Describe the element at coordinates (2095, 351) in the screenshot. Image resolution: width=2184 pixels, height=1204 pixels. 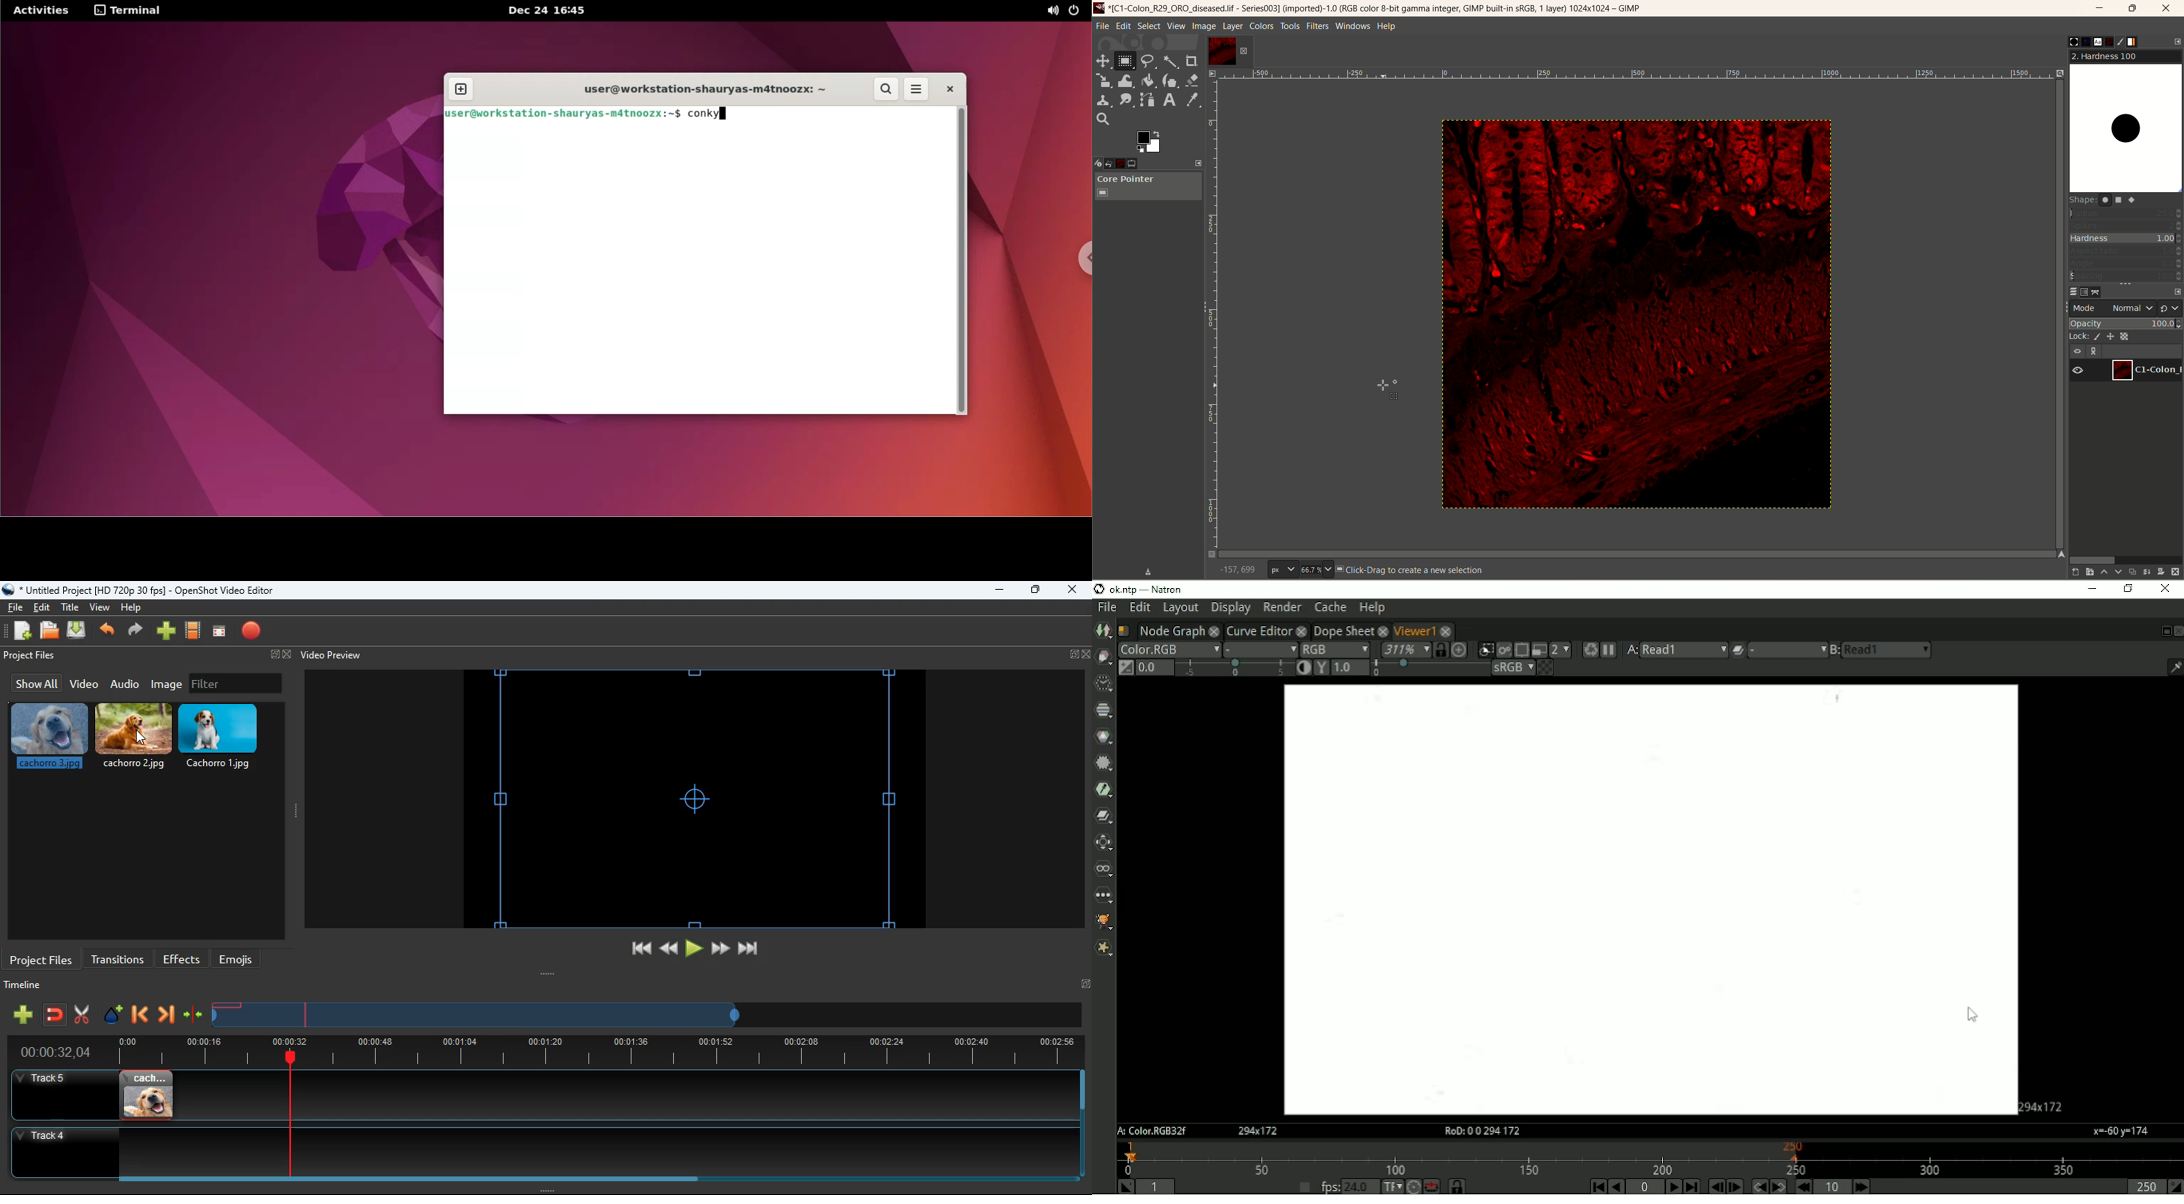
I see `link layer` at that location.